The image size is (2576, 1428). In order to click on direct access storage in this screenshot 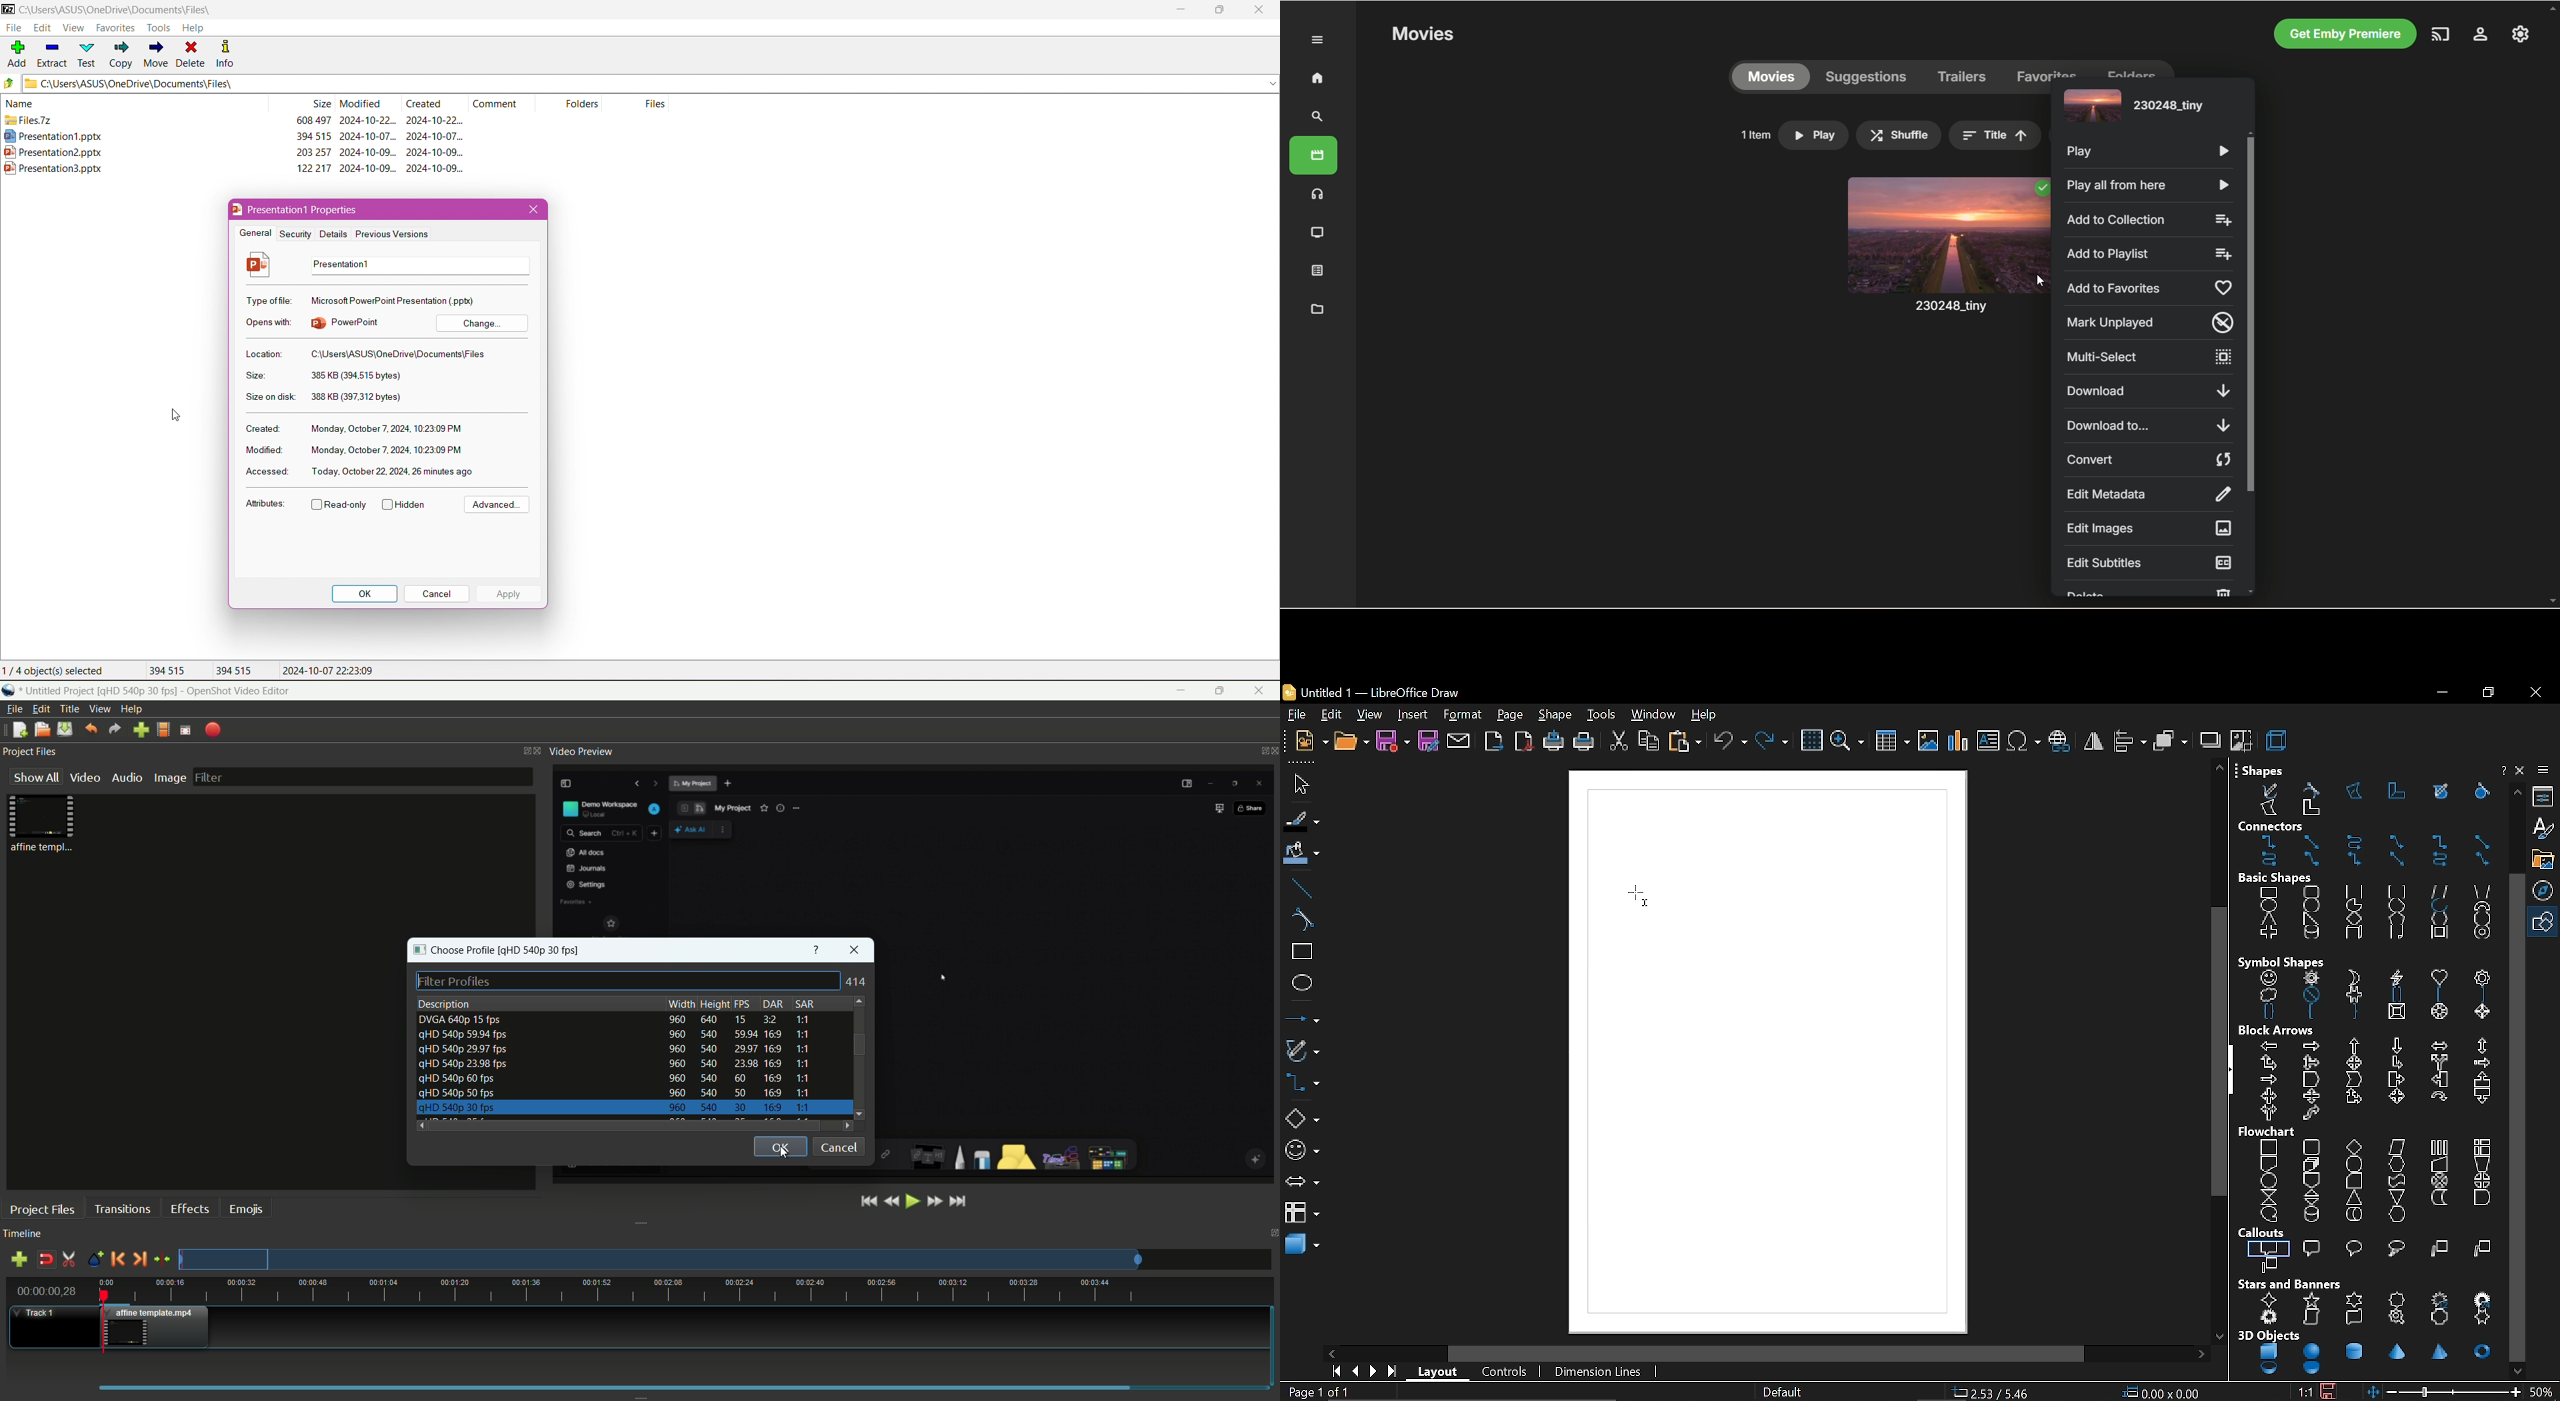, I will do `click(2353, 1215)`.